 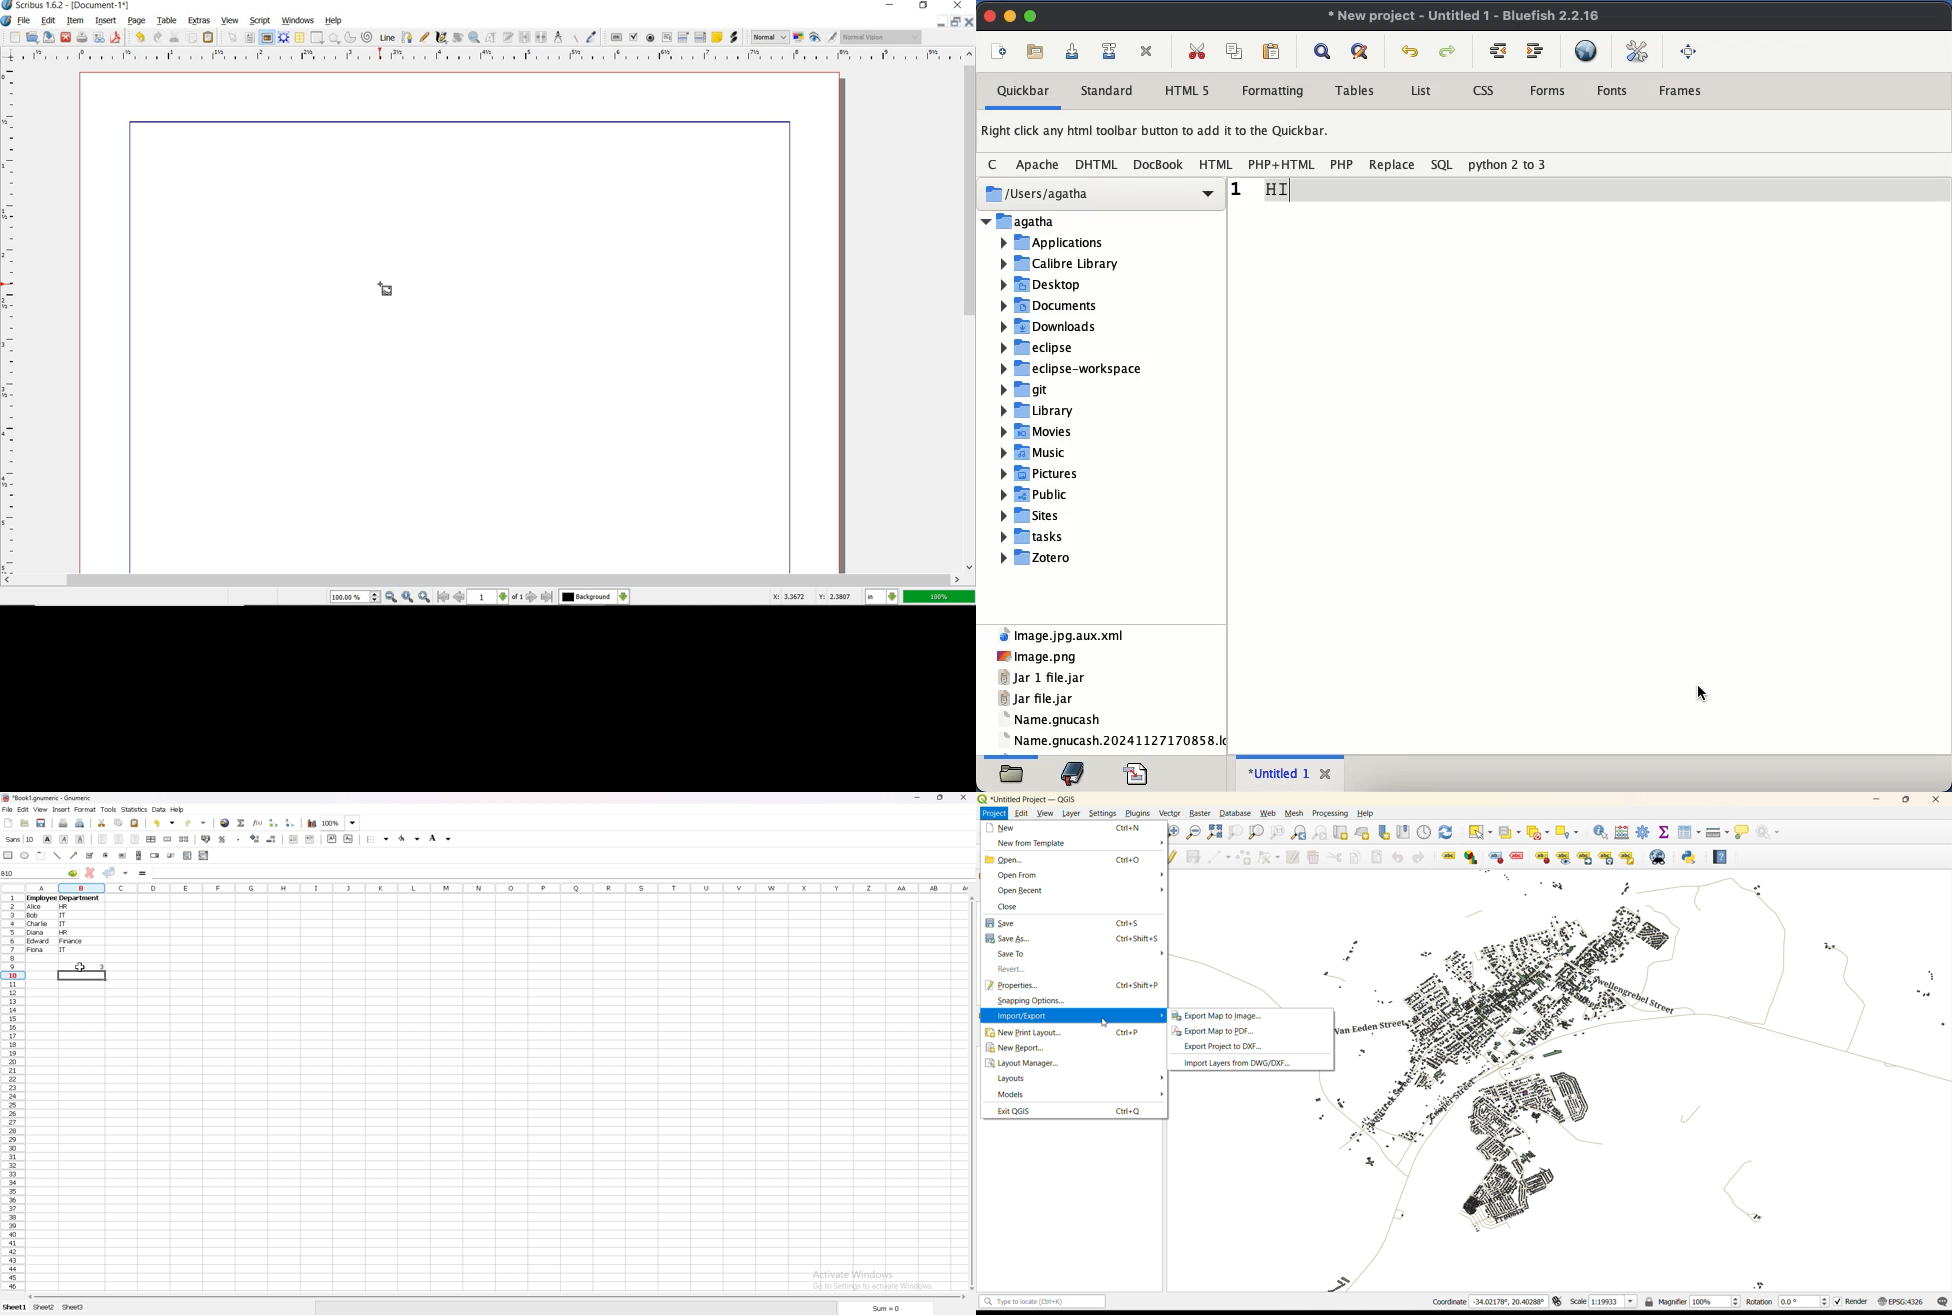 I want to click on jar, so click(x=1036, y=698).